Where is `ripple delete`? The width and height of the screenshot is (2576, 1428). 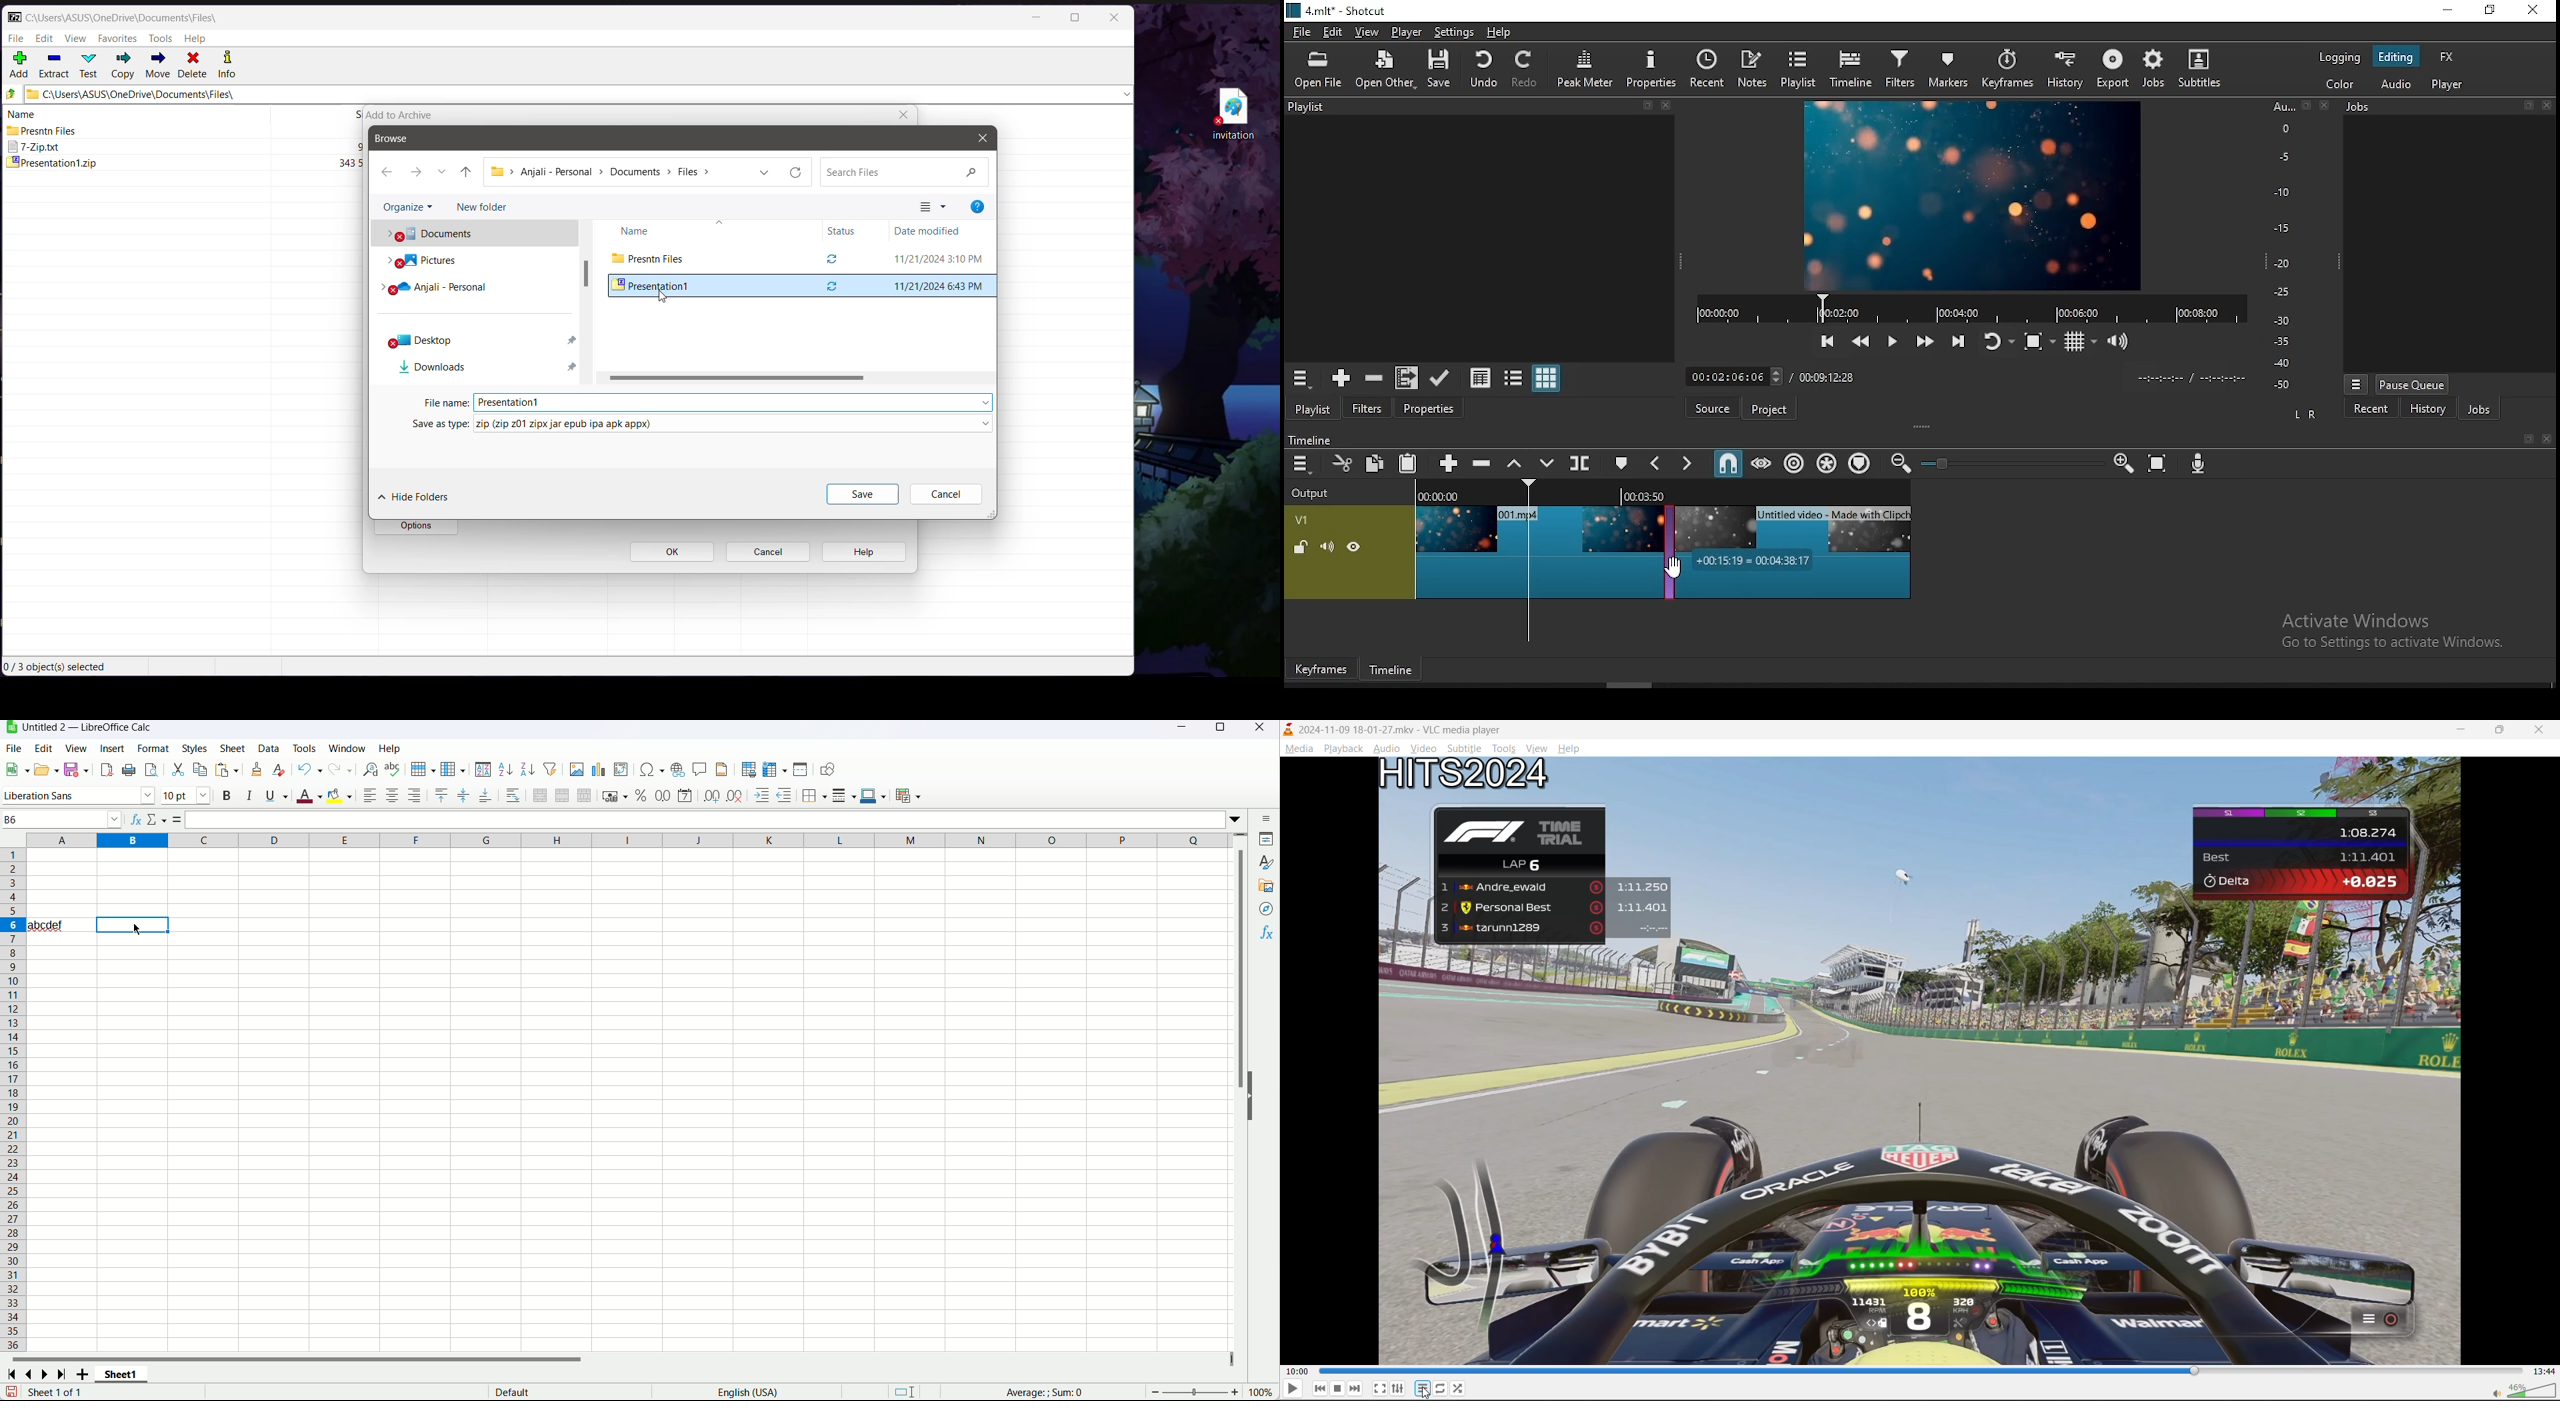
ripple delete is located at coordinates (1479, 463).